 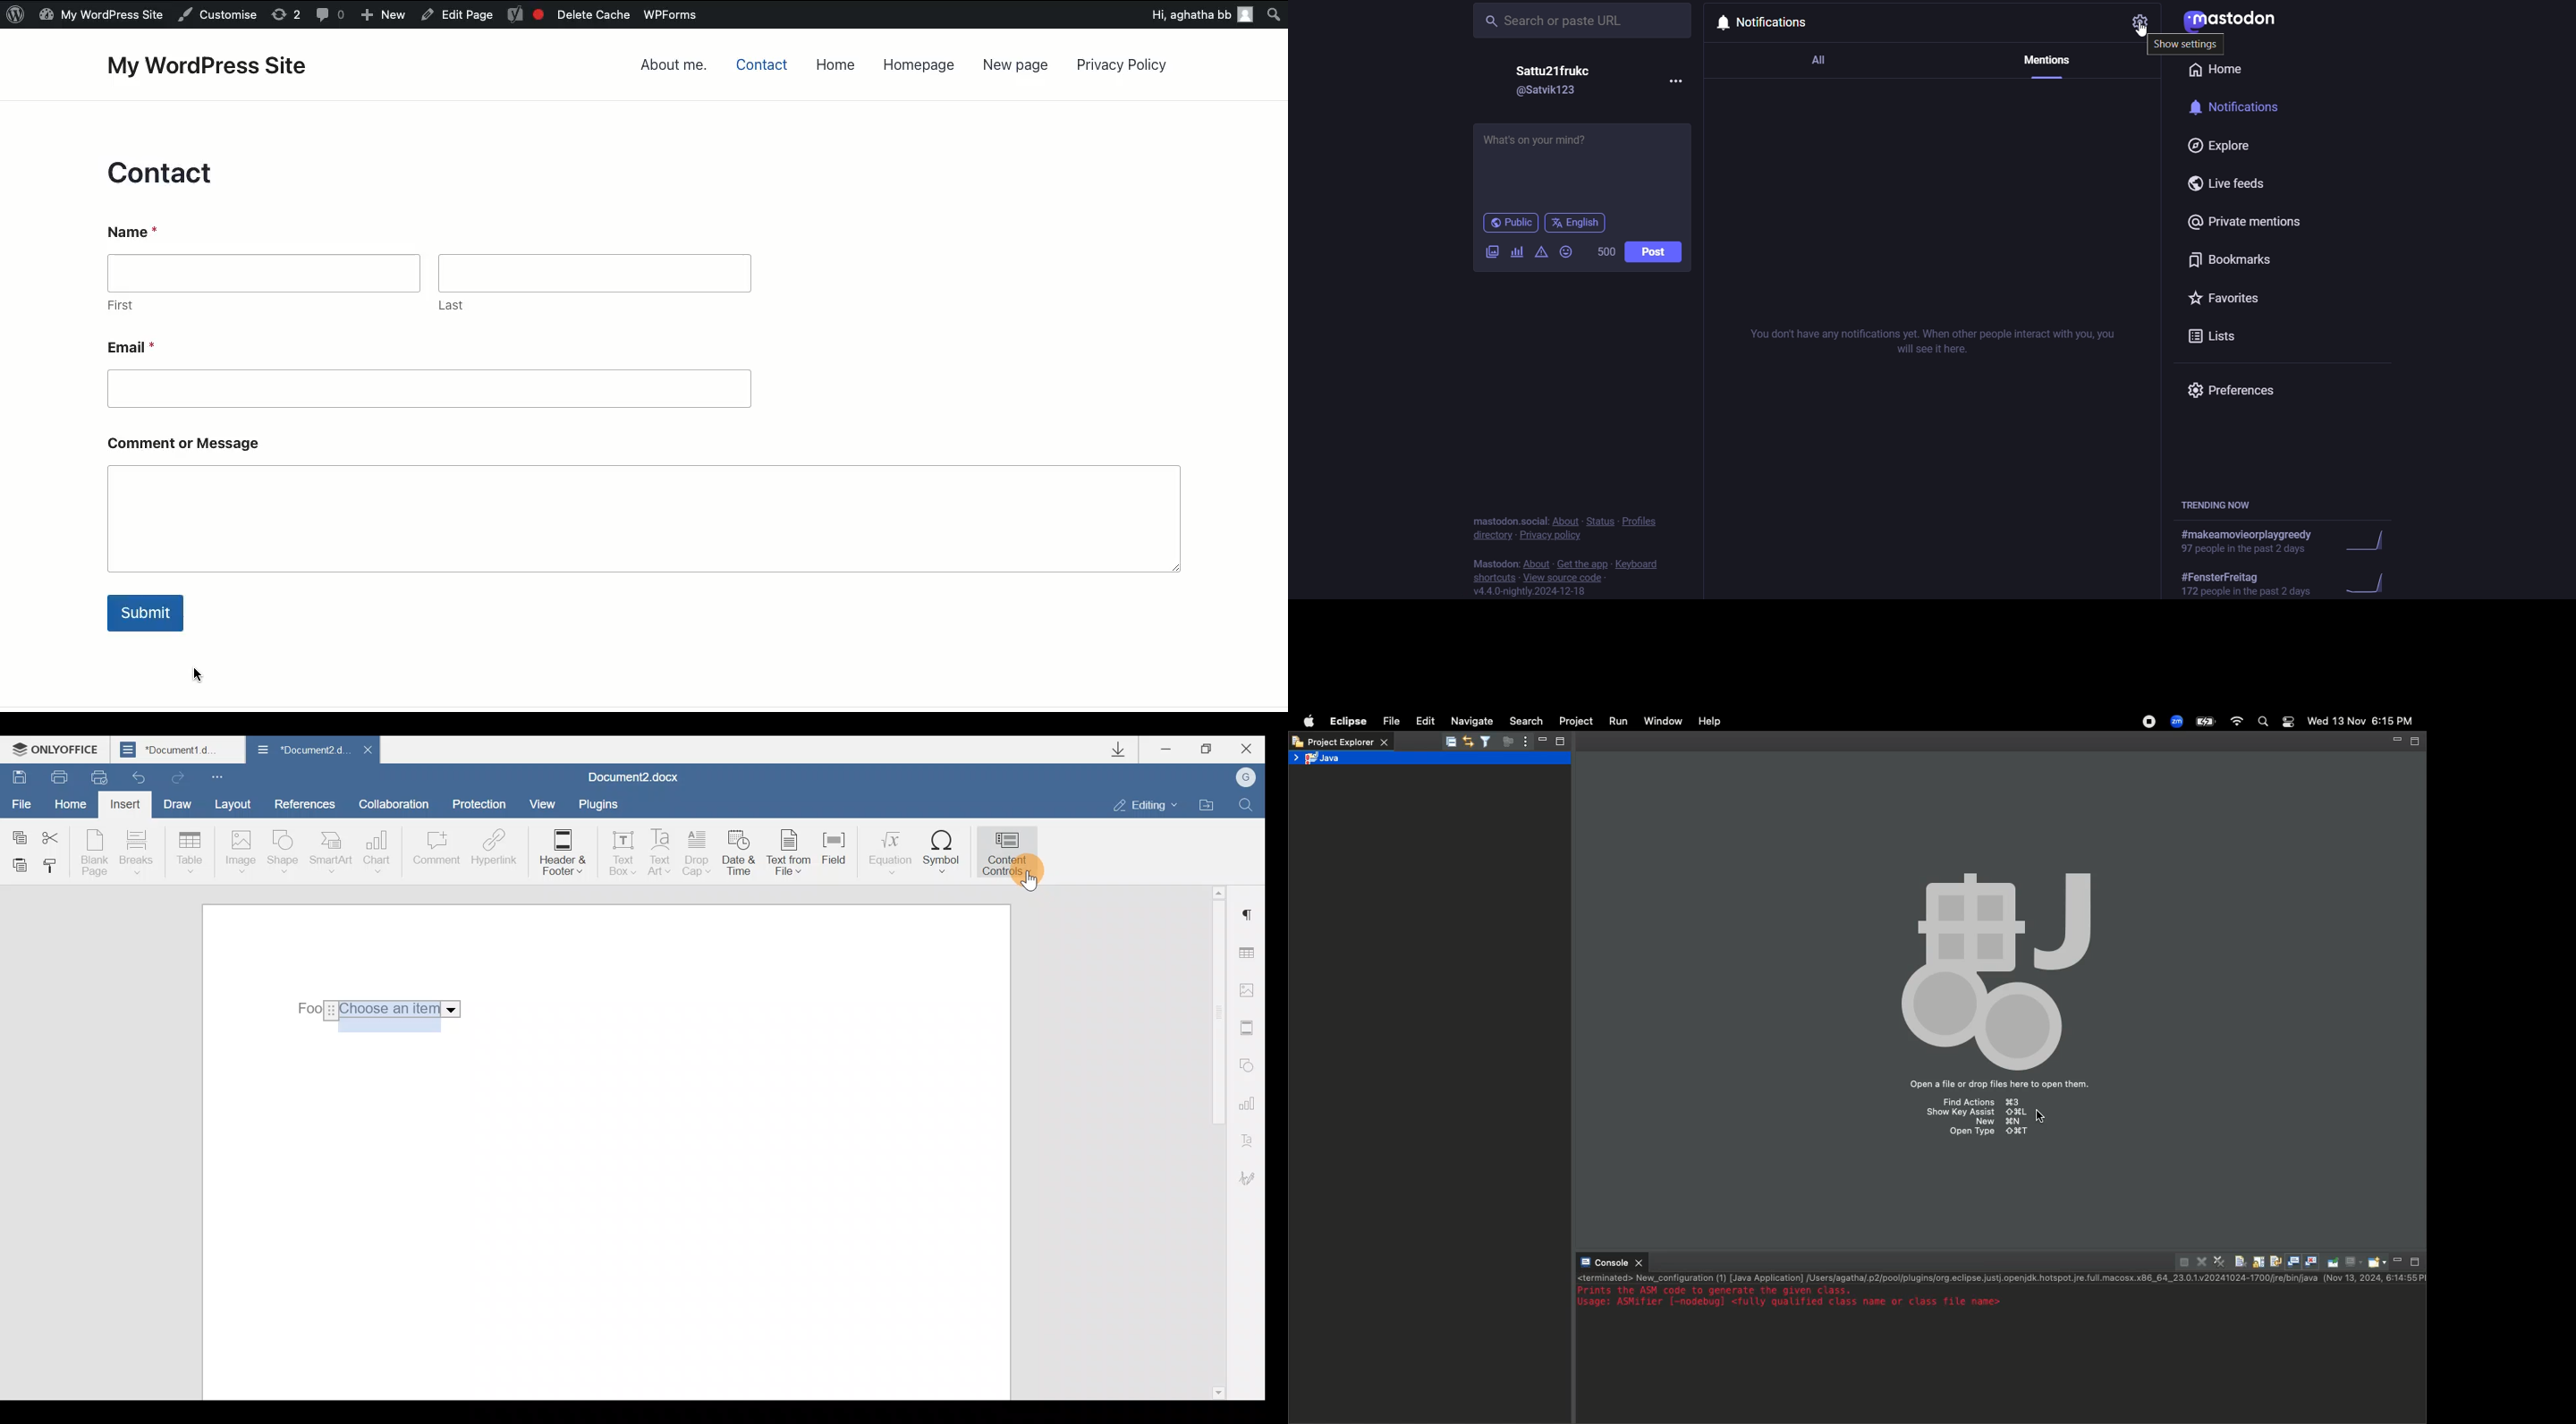 What do you see at coordinates (429, 372) in the screenshot?
I see `Email` at bounding box center [429, 372].